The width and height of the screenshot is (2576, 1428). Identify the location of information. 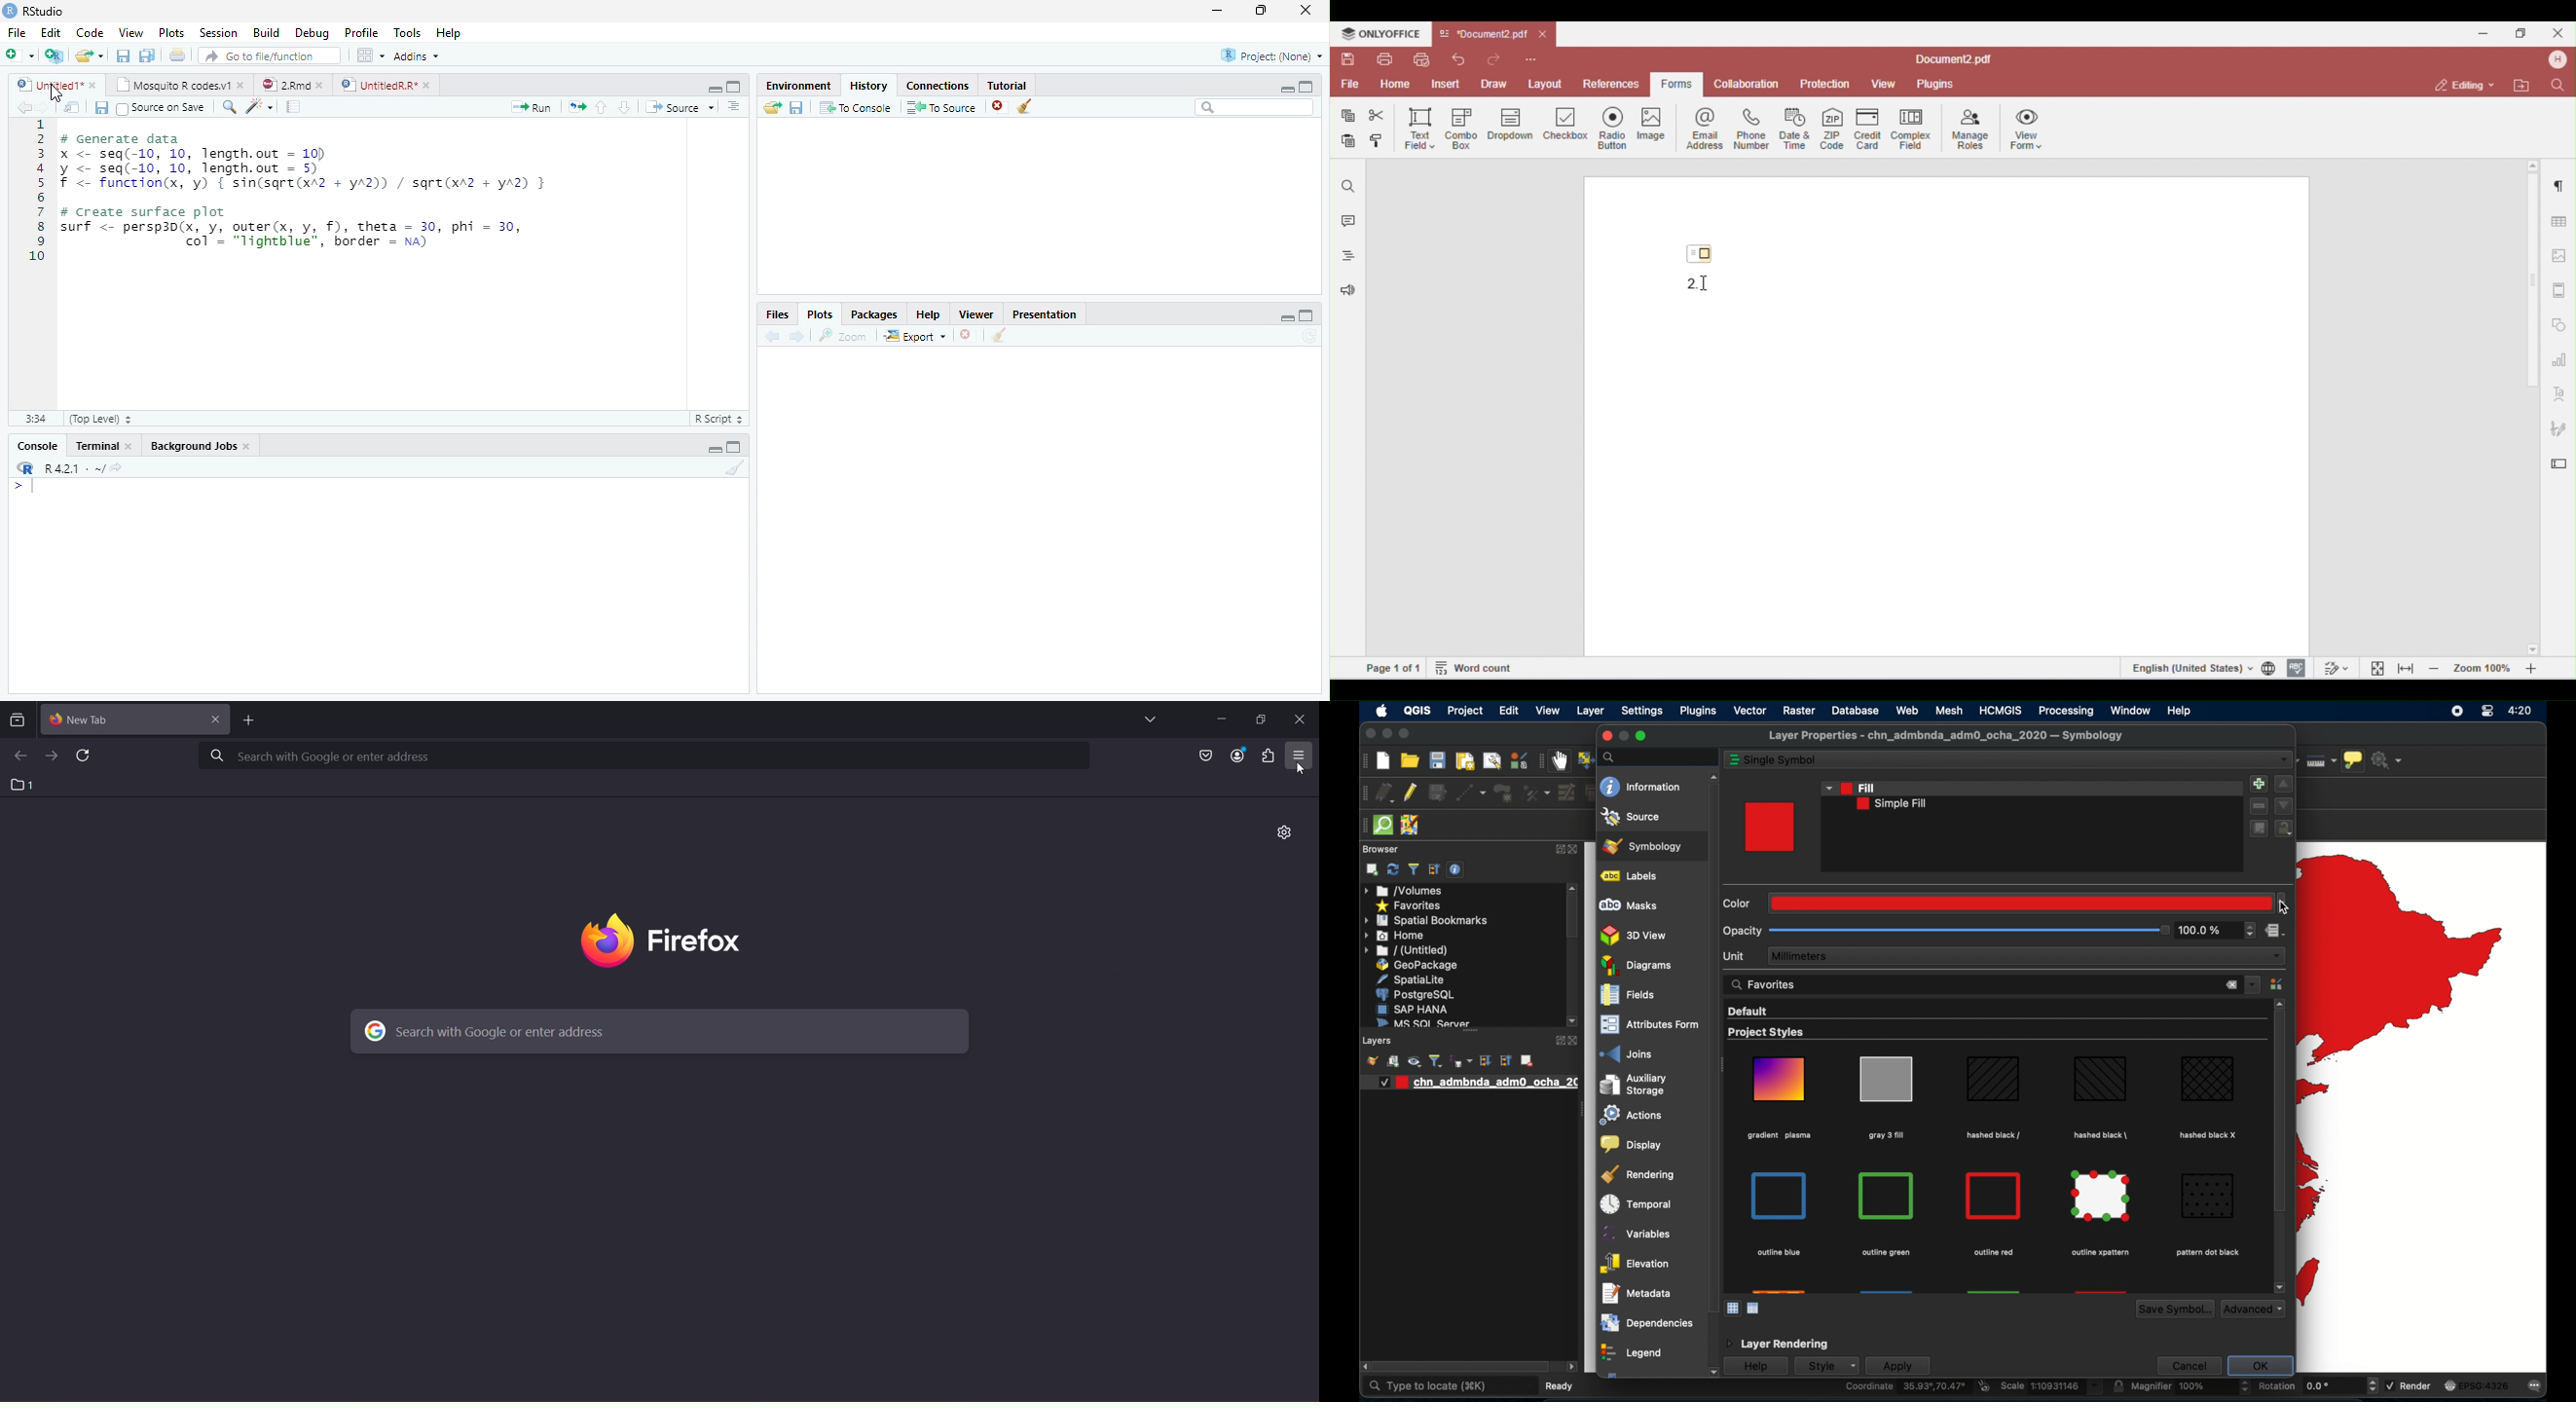
(1641, 787).